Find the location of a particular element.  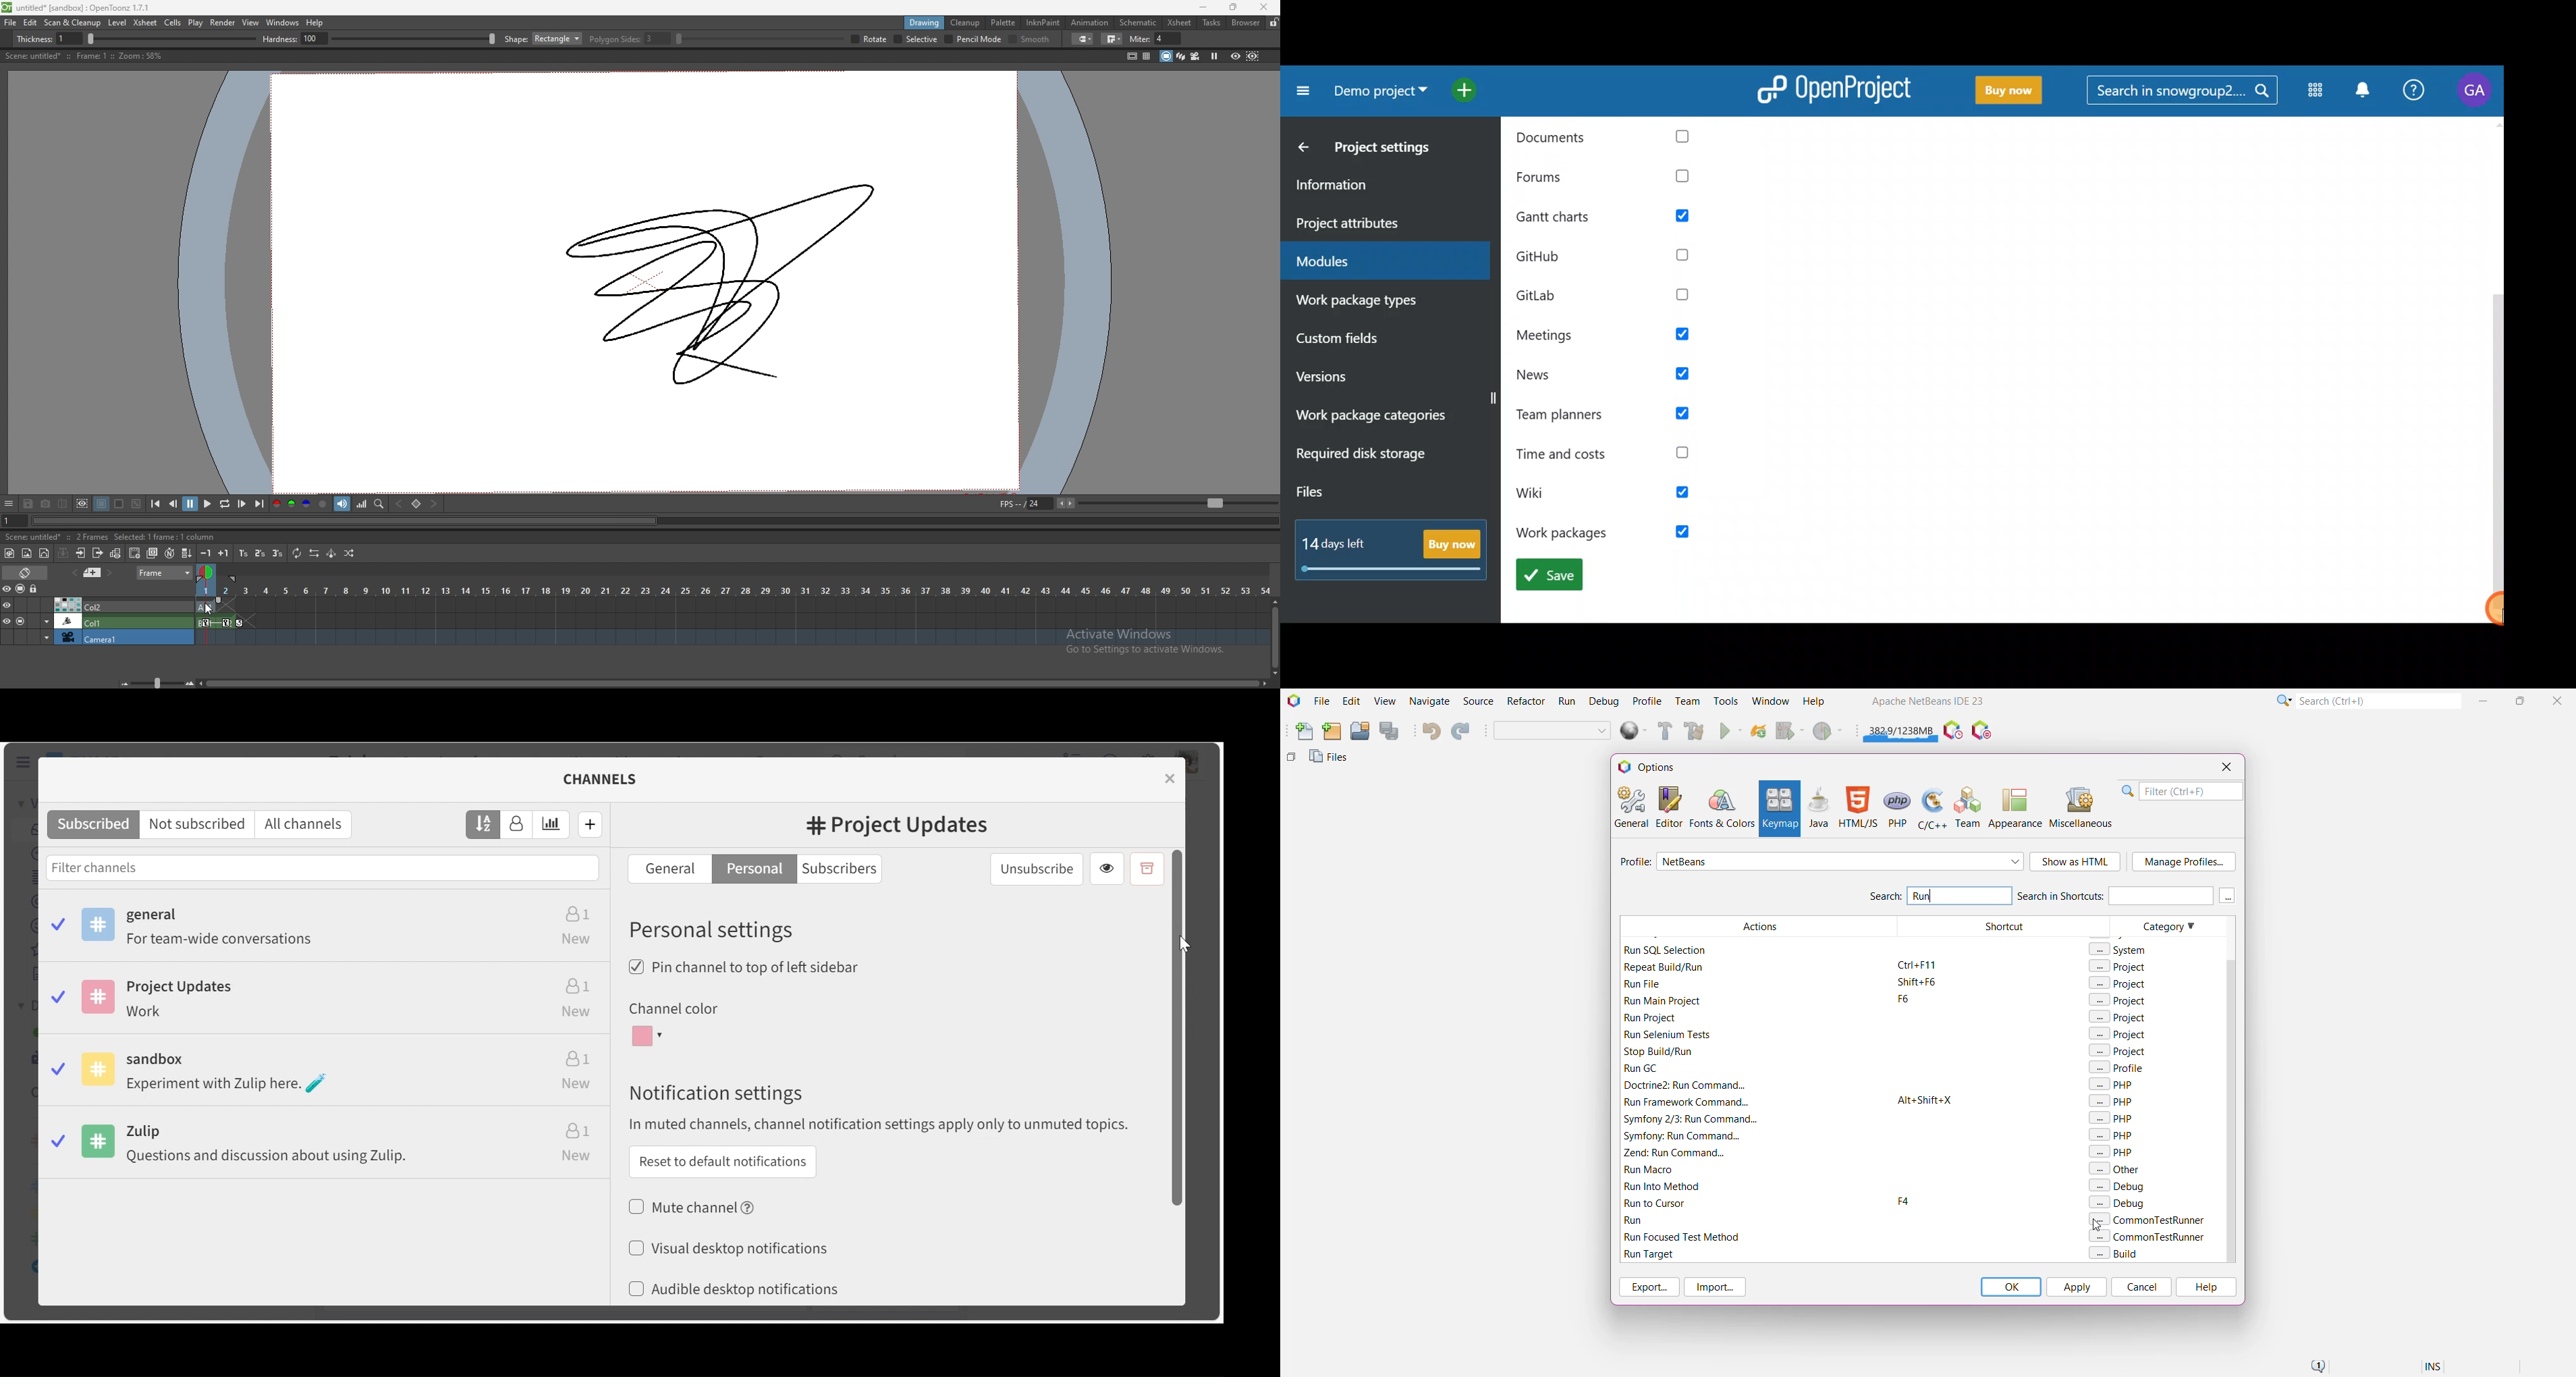

Profile is located at coordinates (1633, 863).